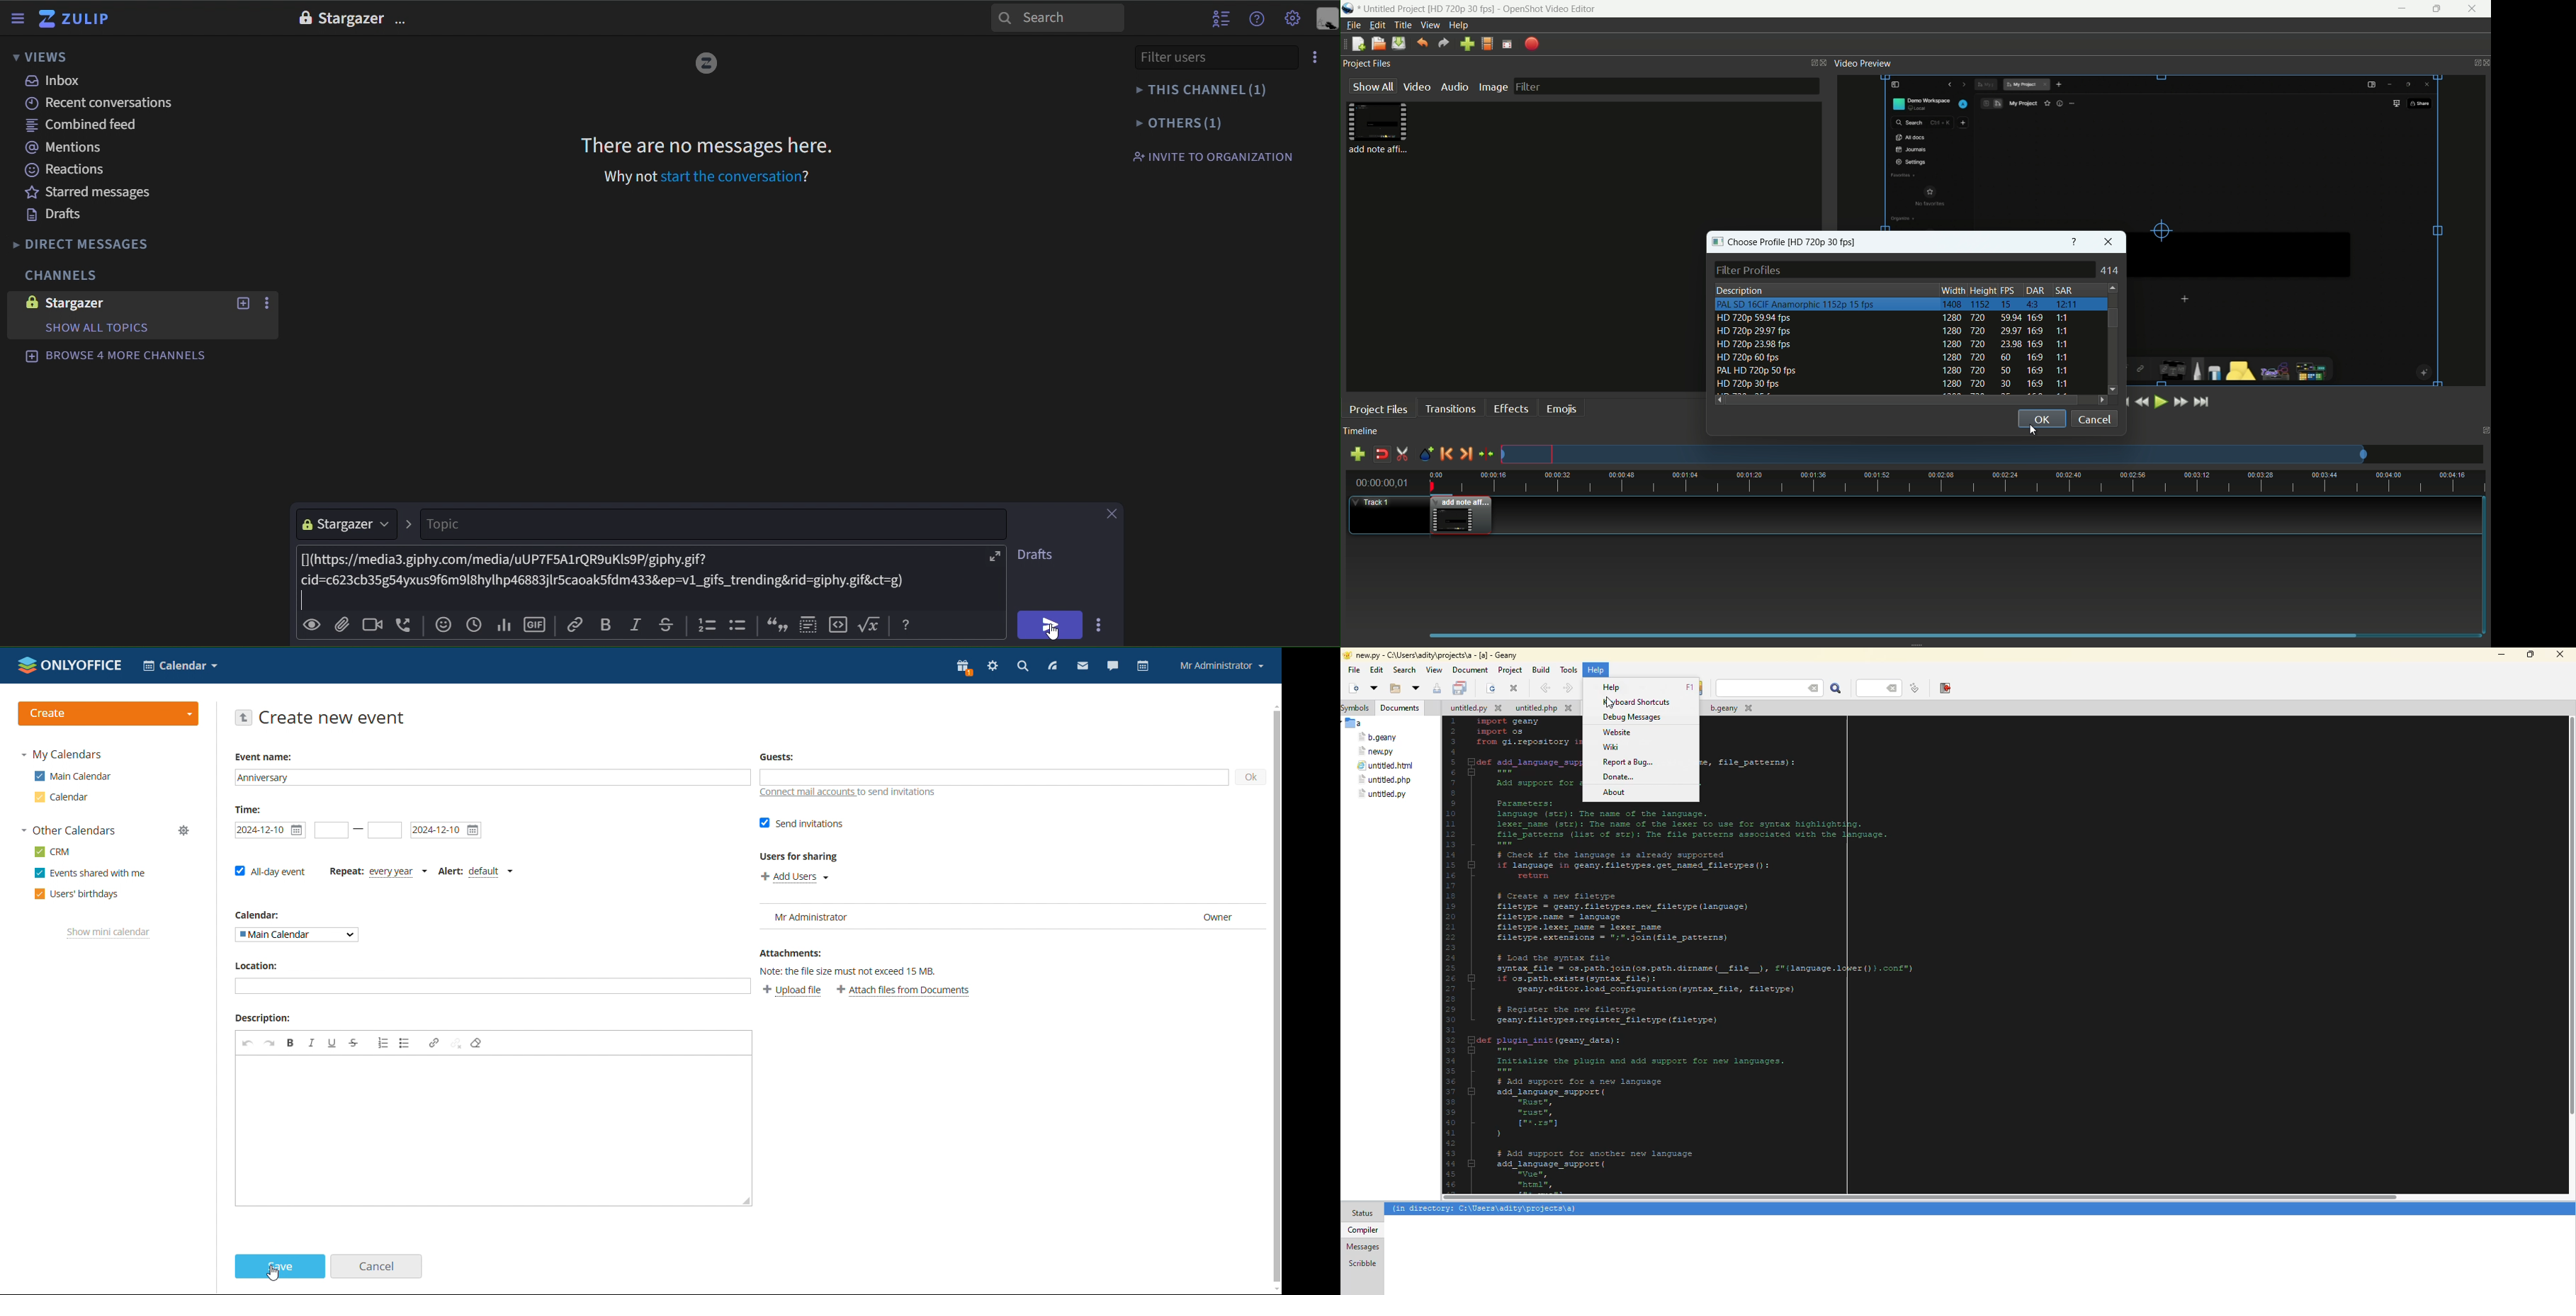 This screenshot has width=2576, height=1316. Describe the element at coordinates (1358, 44) in the screenshot. I see `new file` at that location.